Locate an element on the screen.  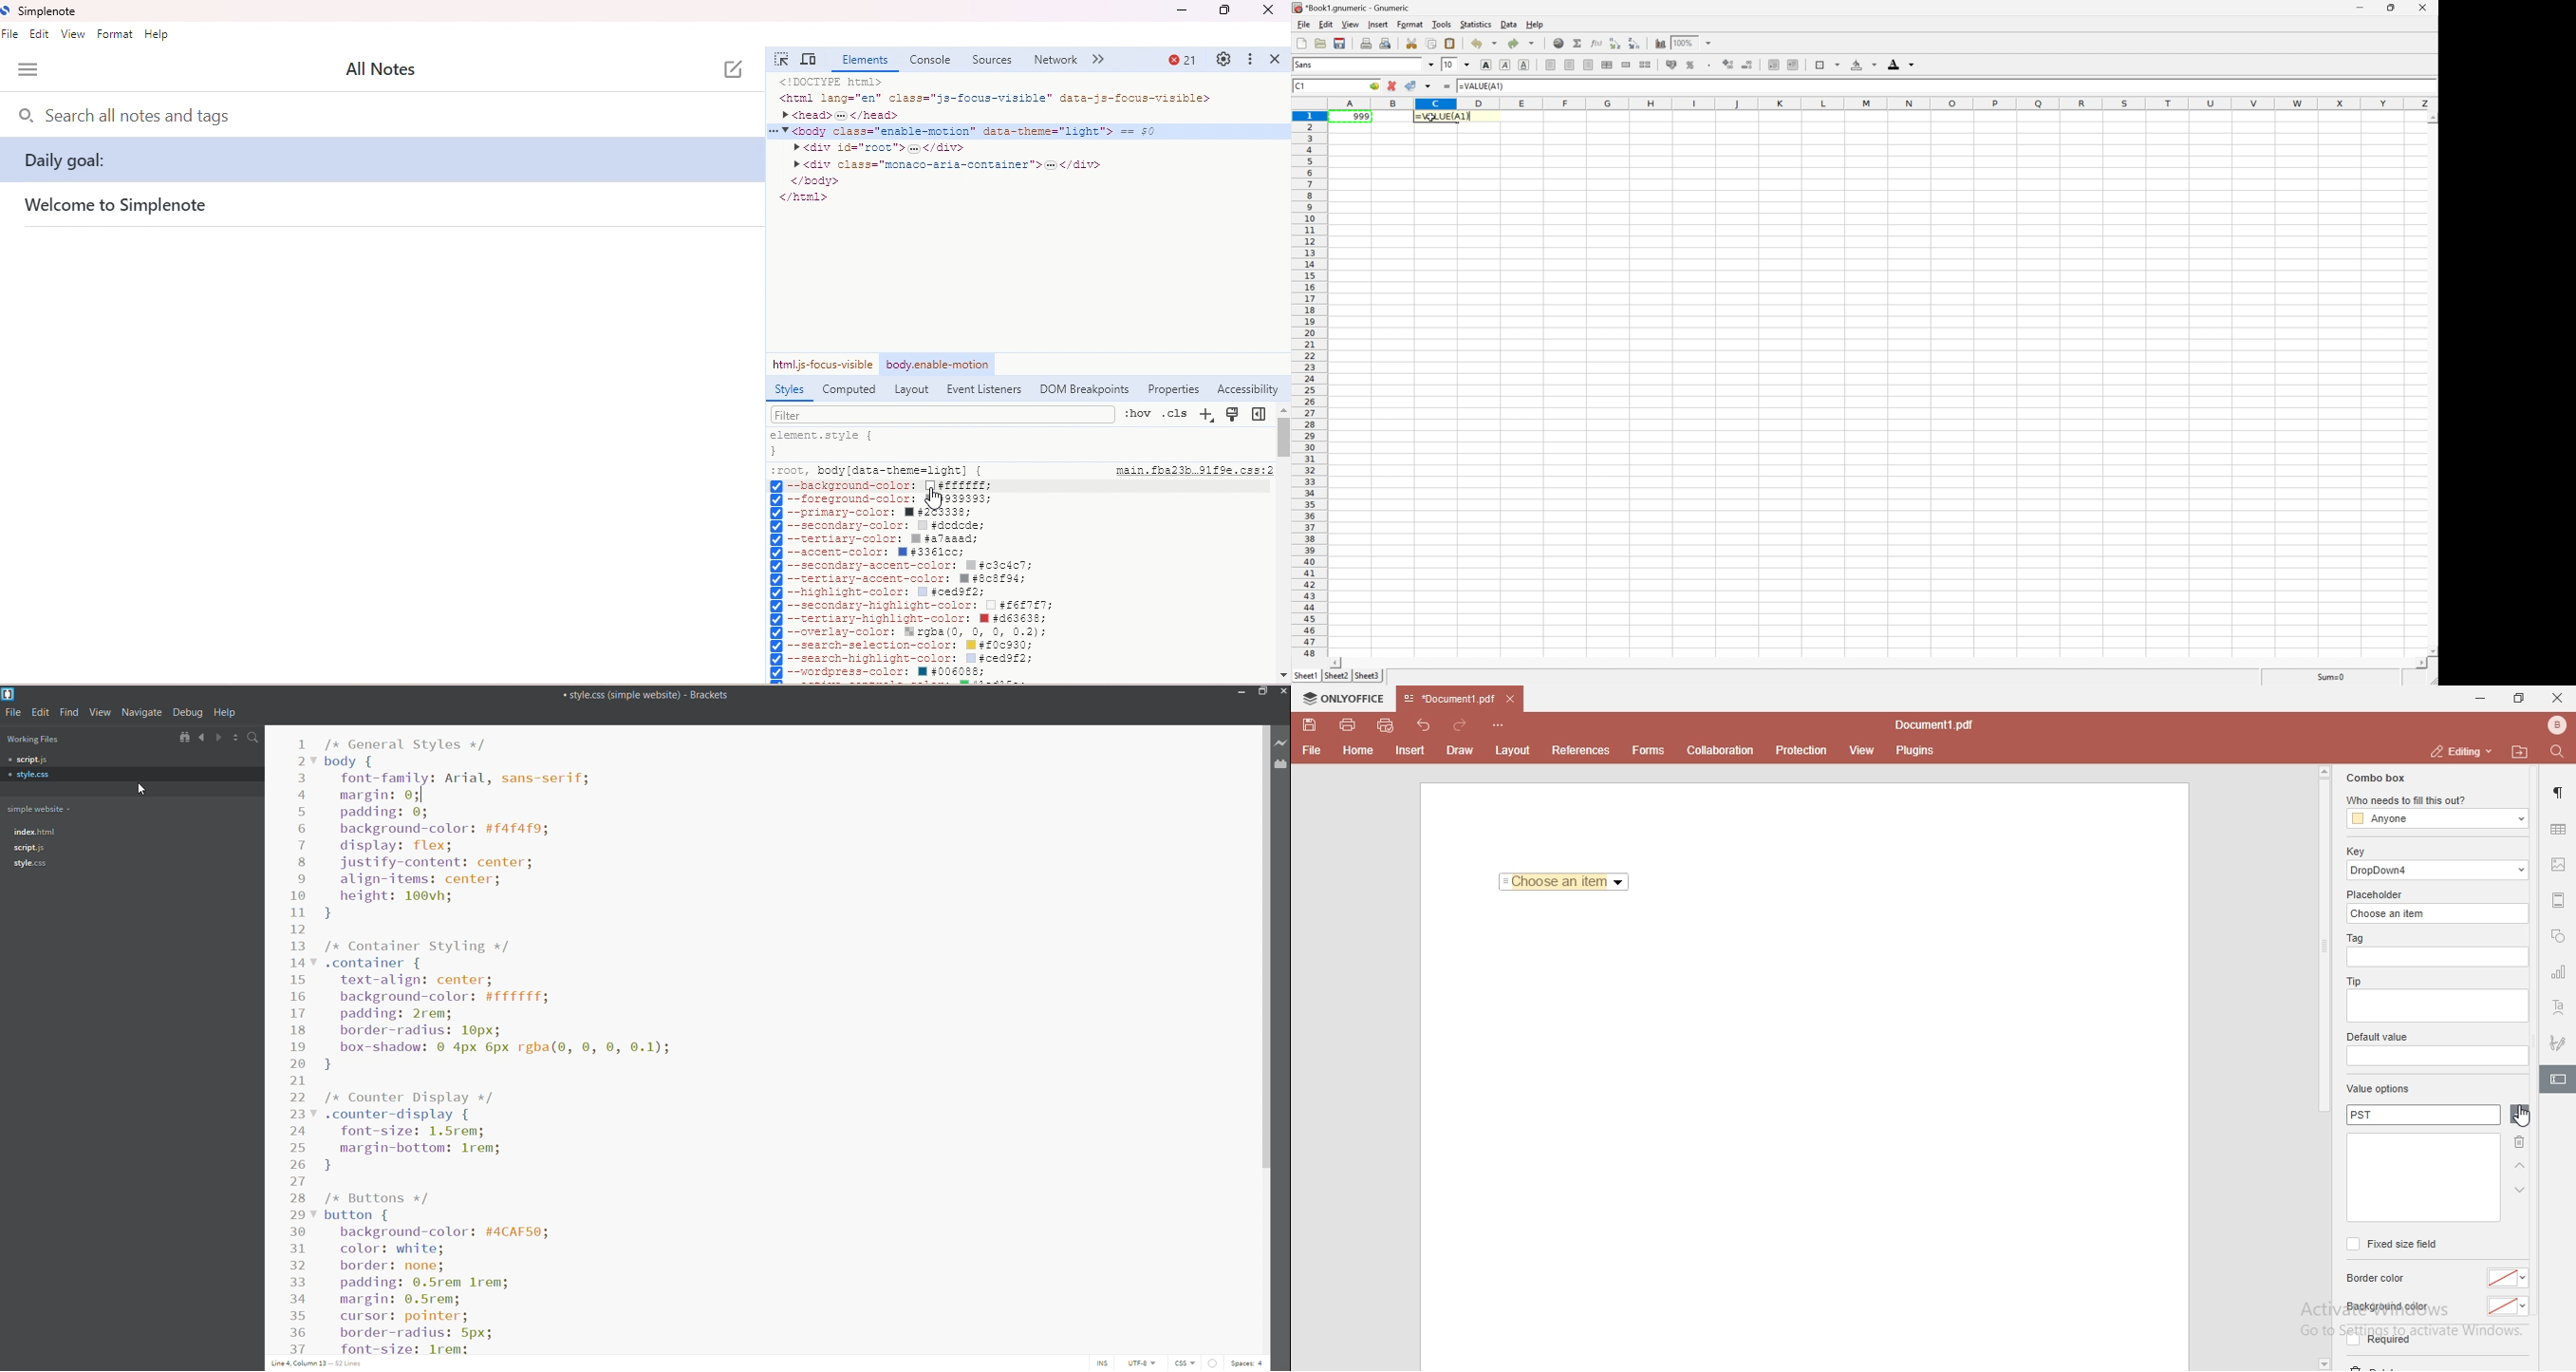
all notes is located at coordinates (396, 68).